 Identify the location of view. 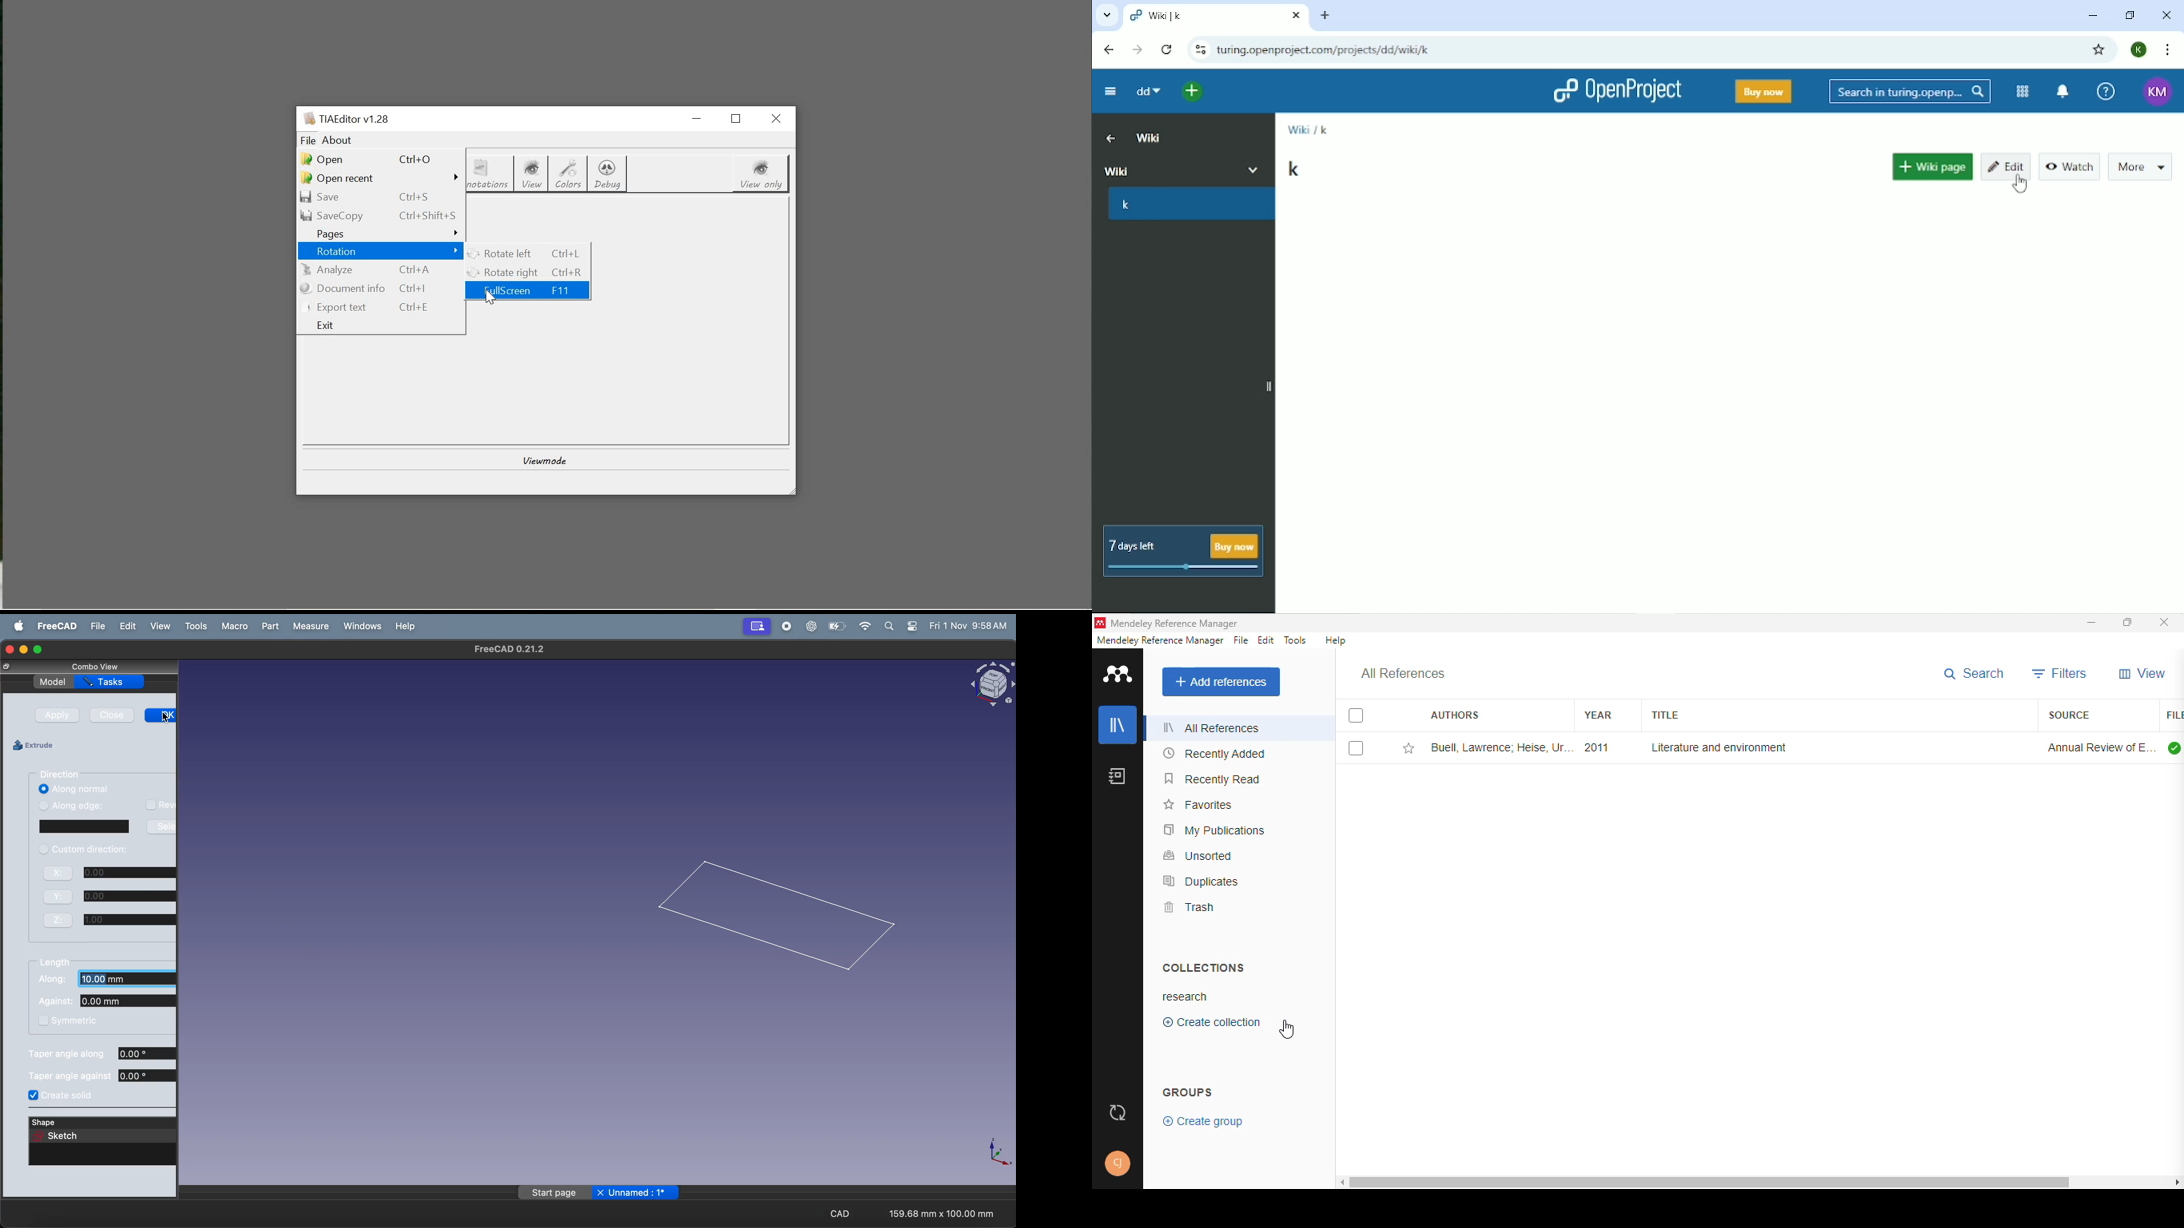
(2143, 673).